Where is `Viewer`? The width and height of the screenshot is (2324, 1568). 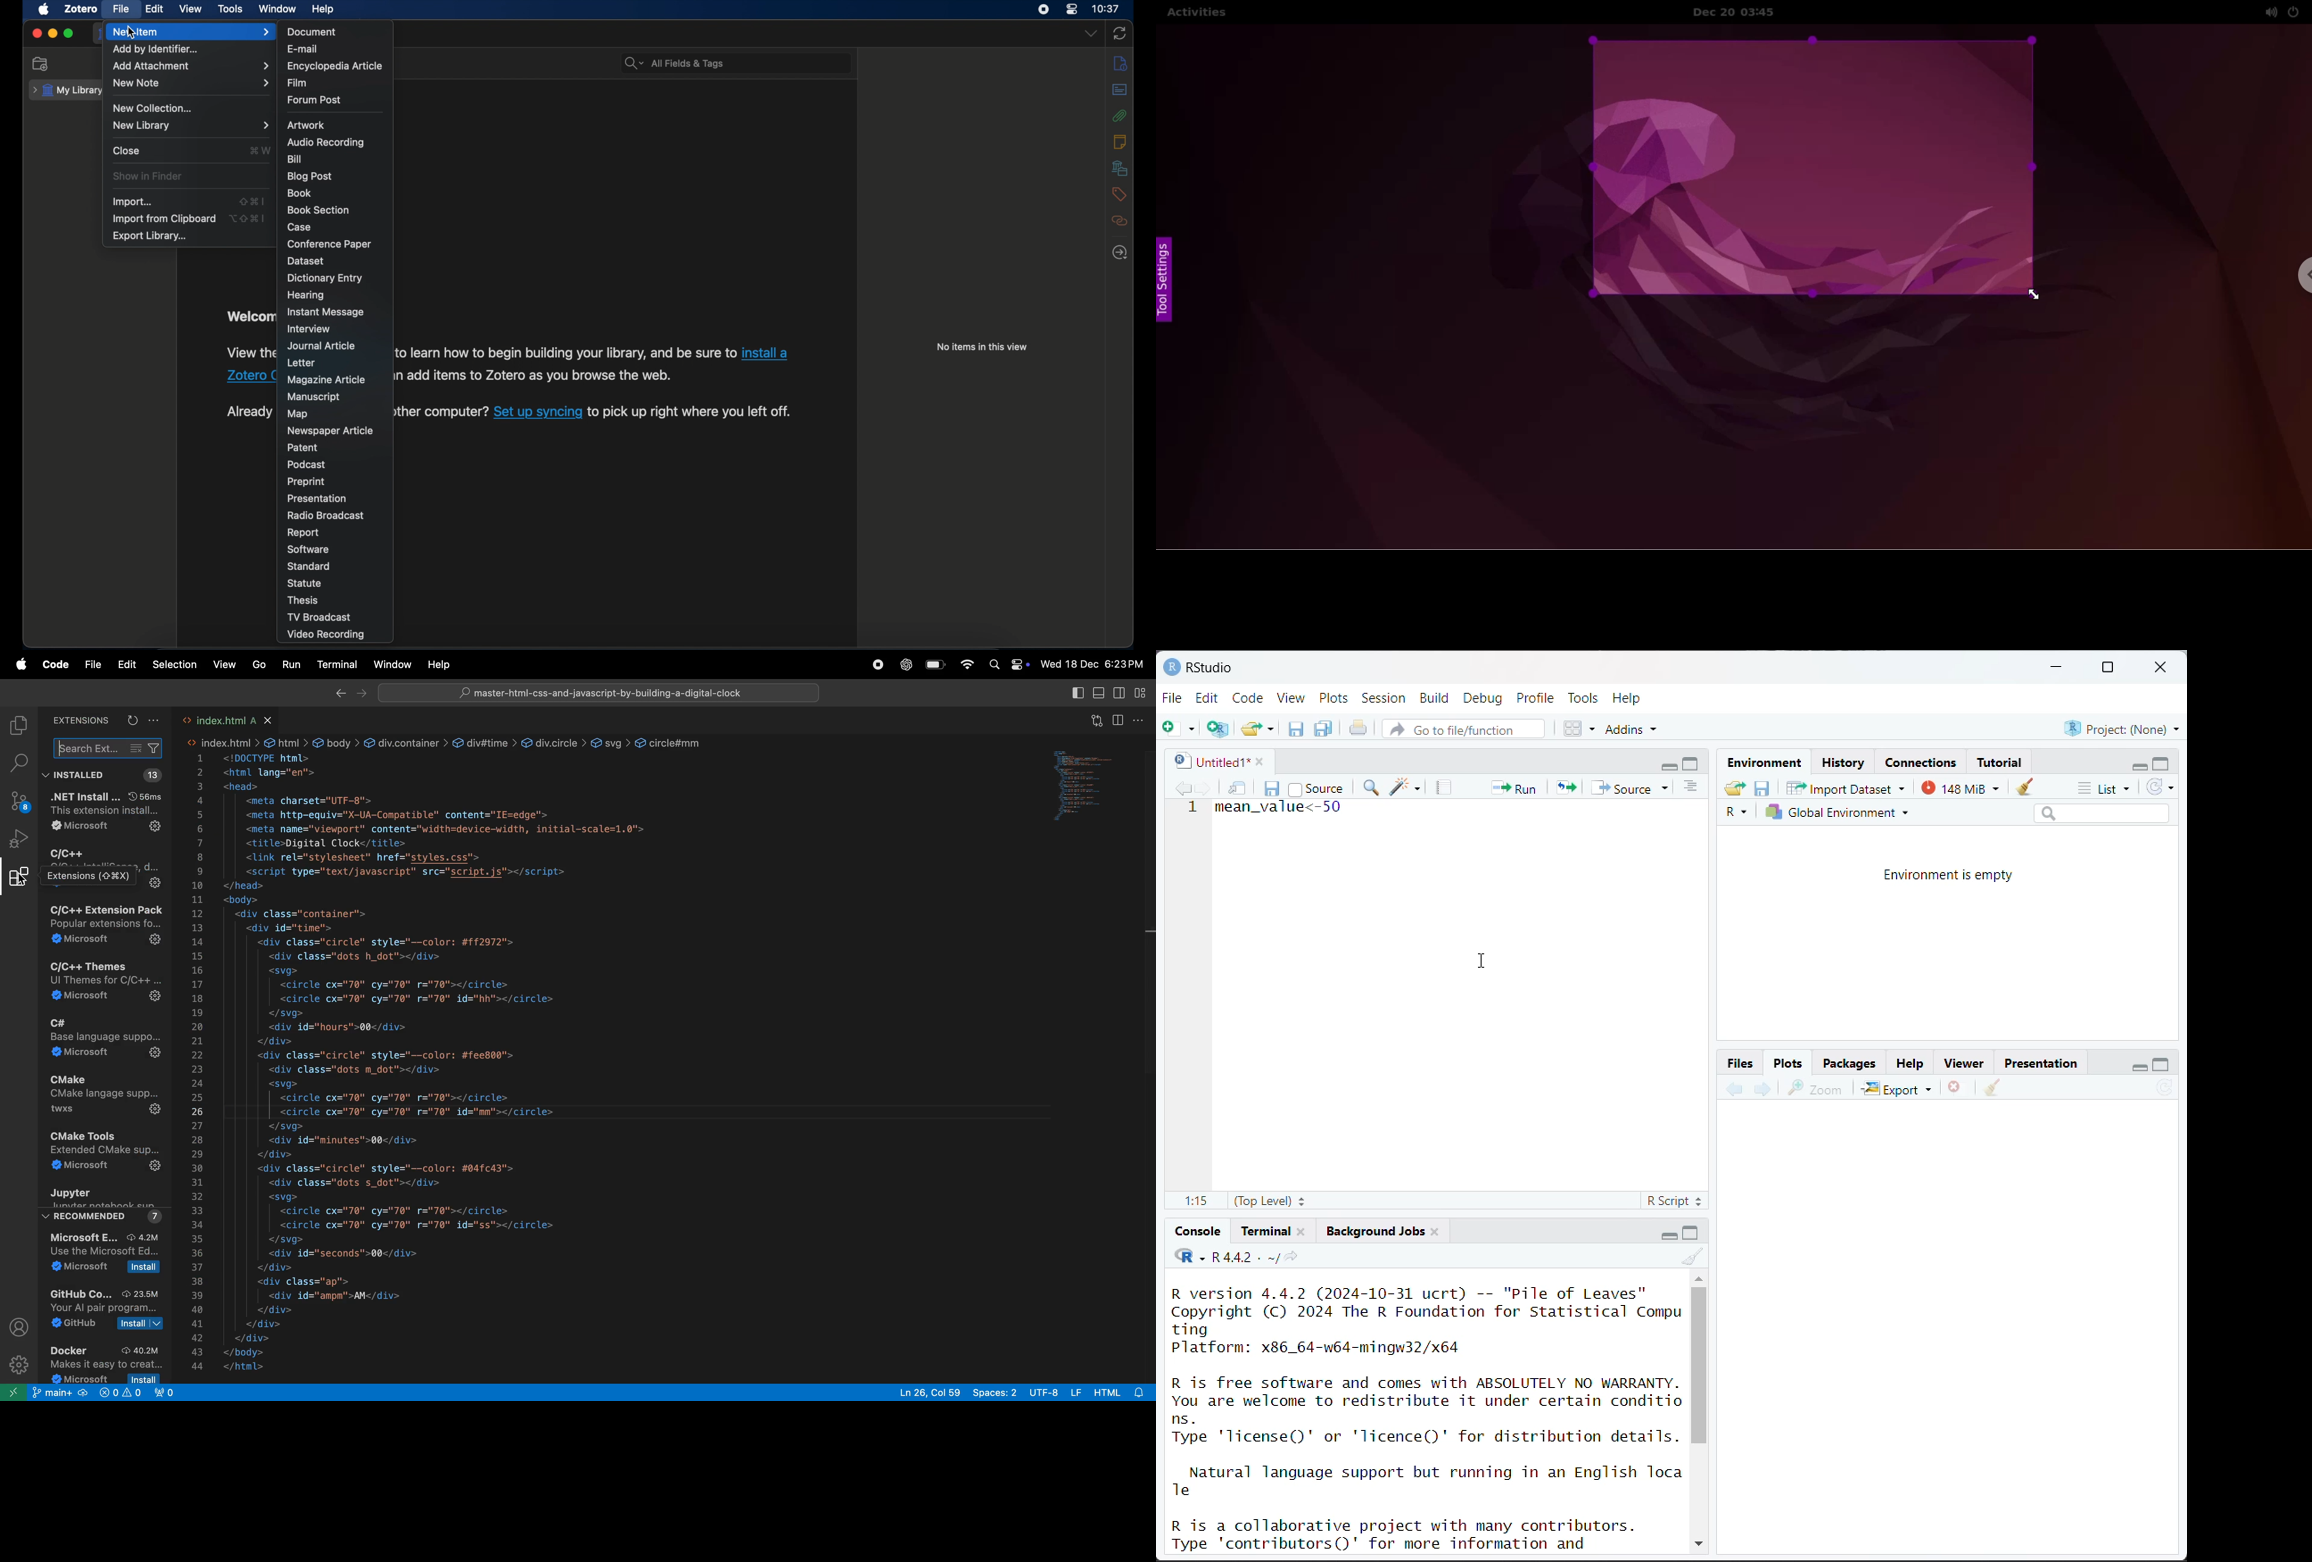
Viewer is located at coordinates (1968, 1064).